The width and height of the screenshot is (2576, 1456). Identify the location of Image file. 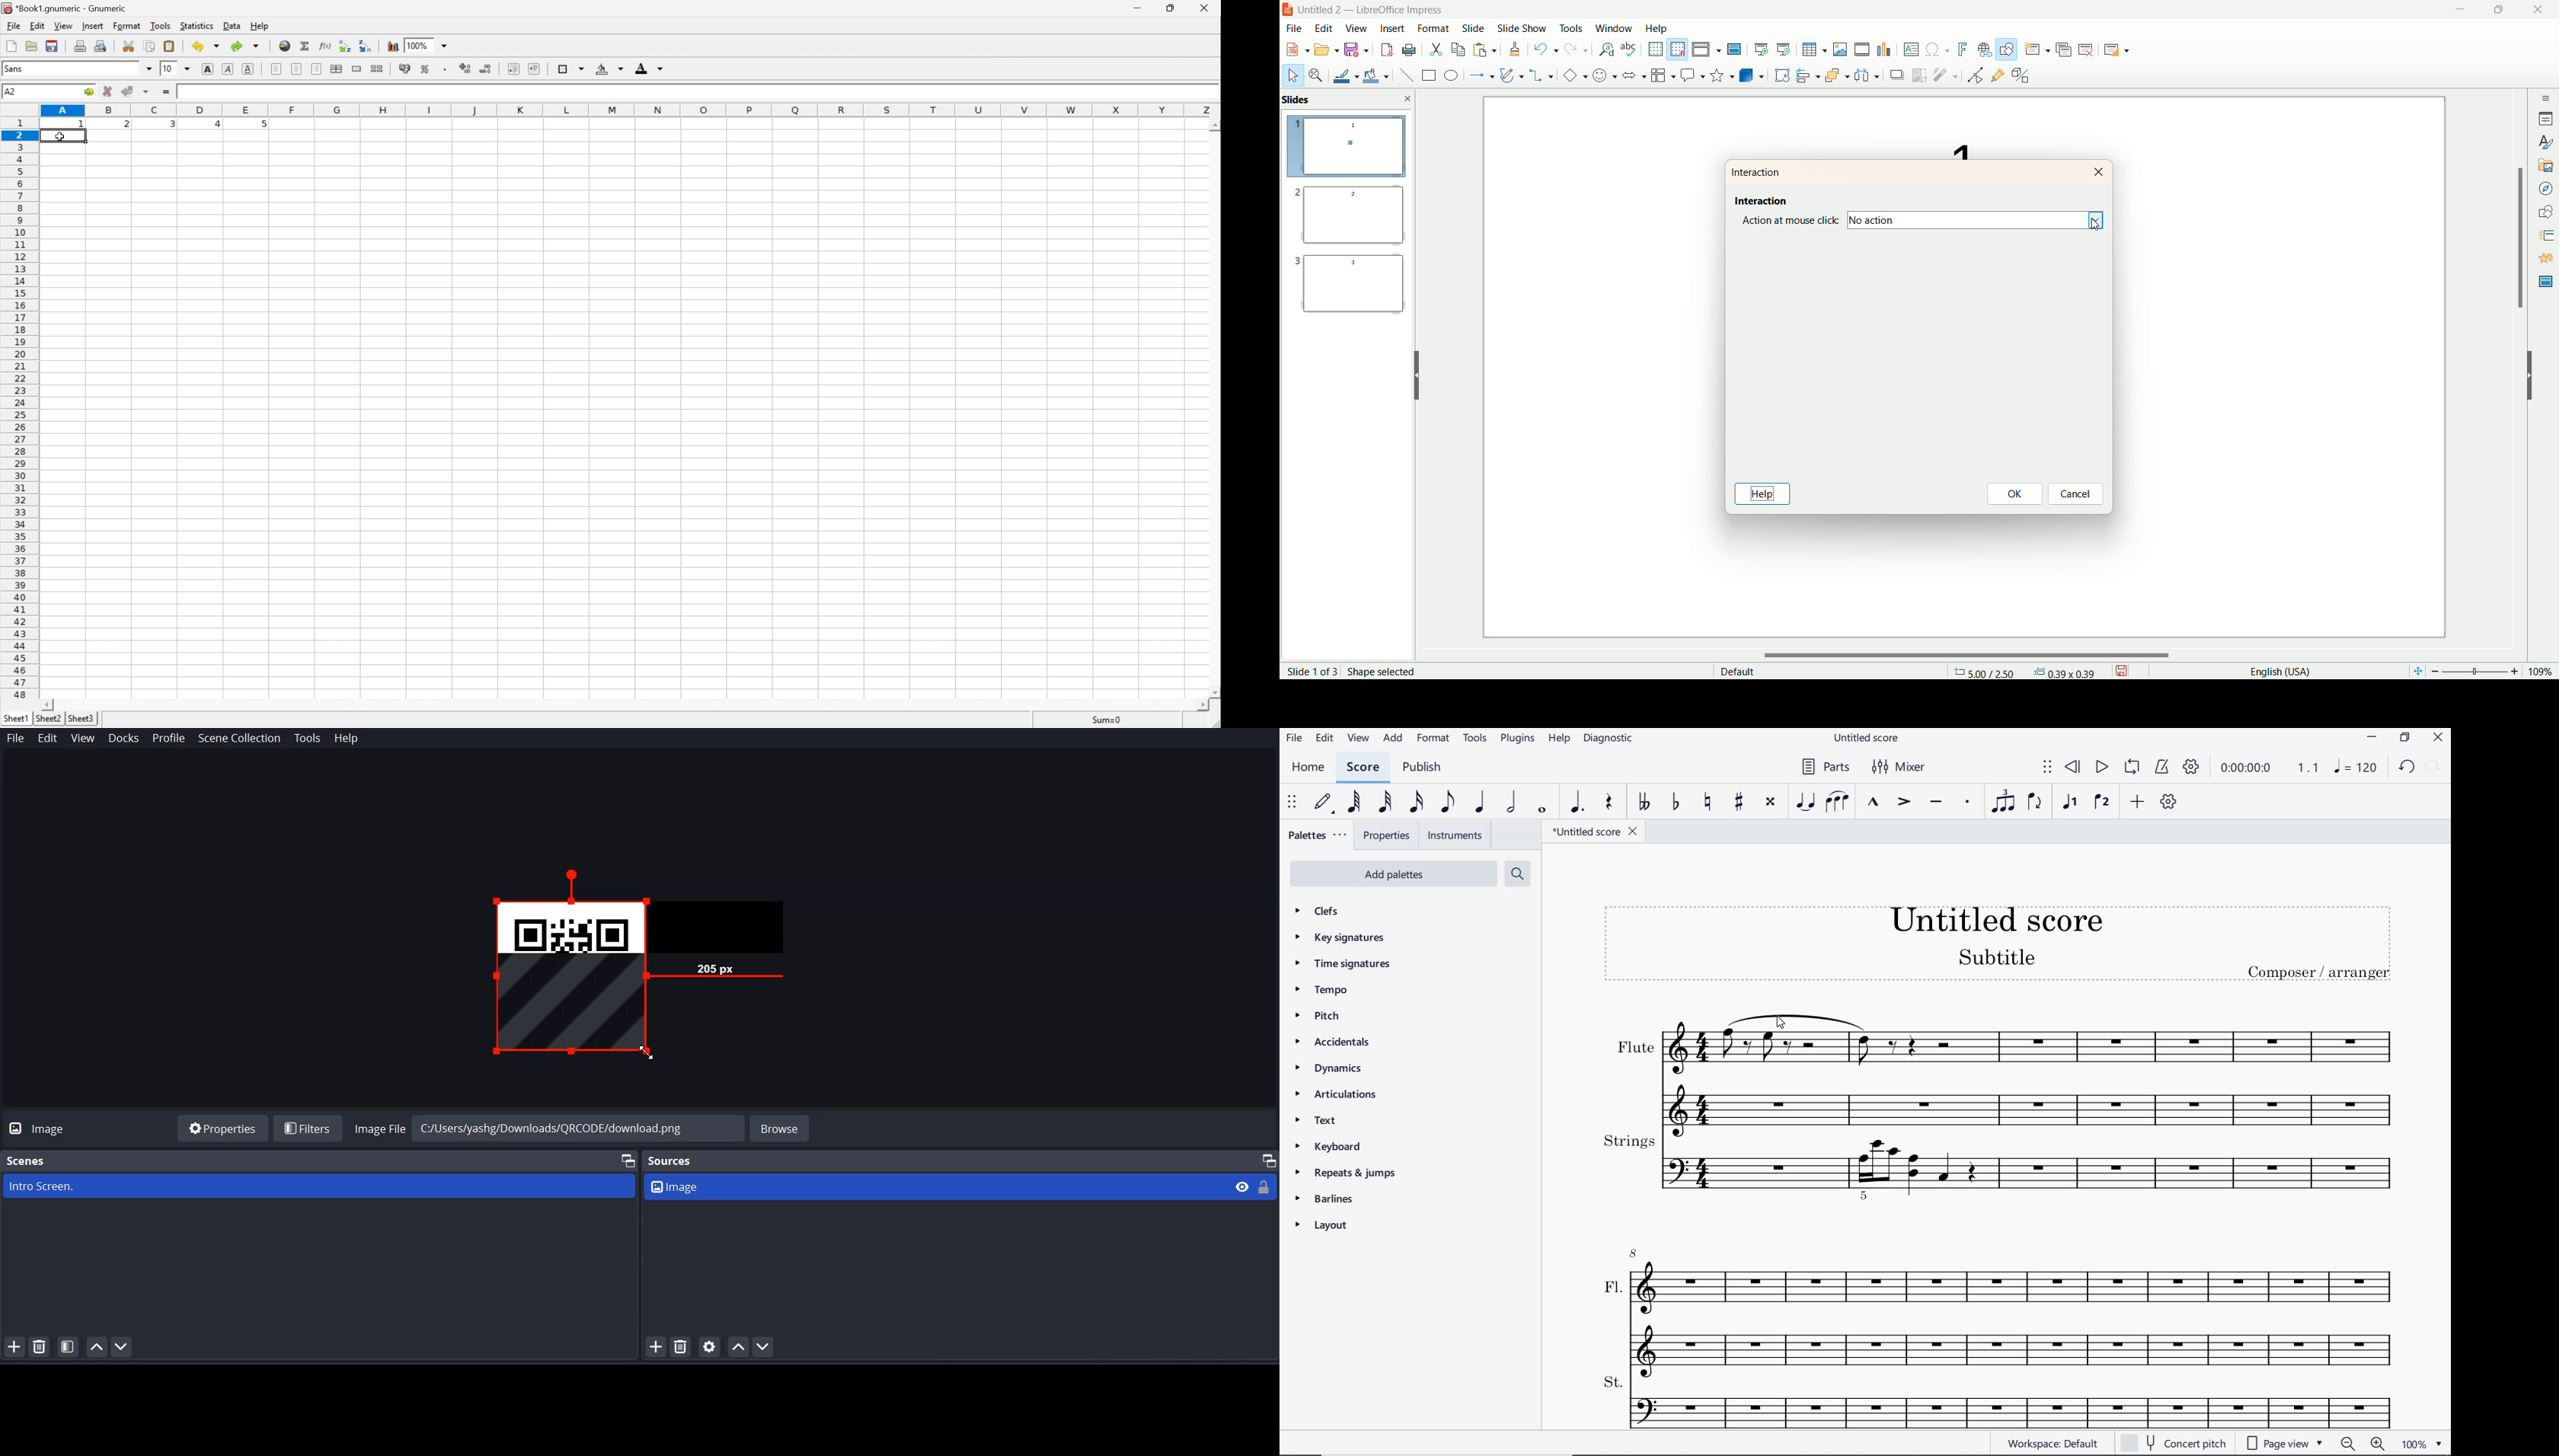
(379, 1127).